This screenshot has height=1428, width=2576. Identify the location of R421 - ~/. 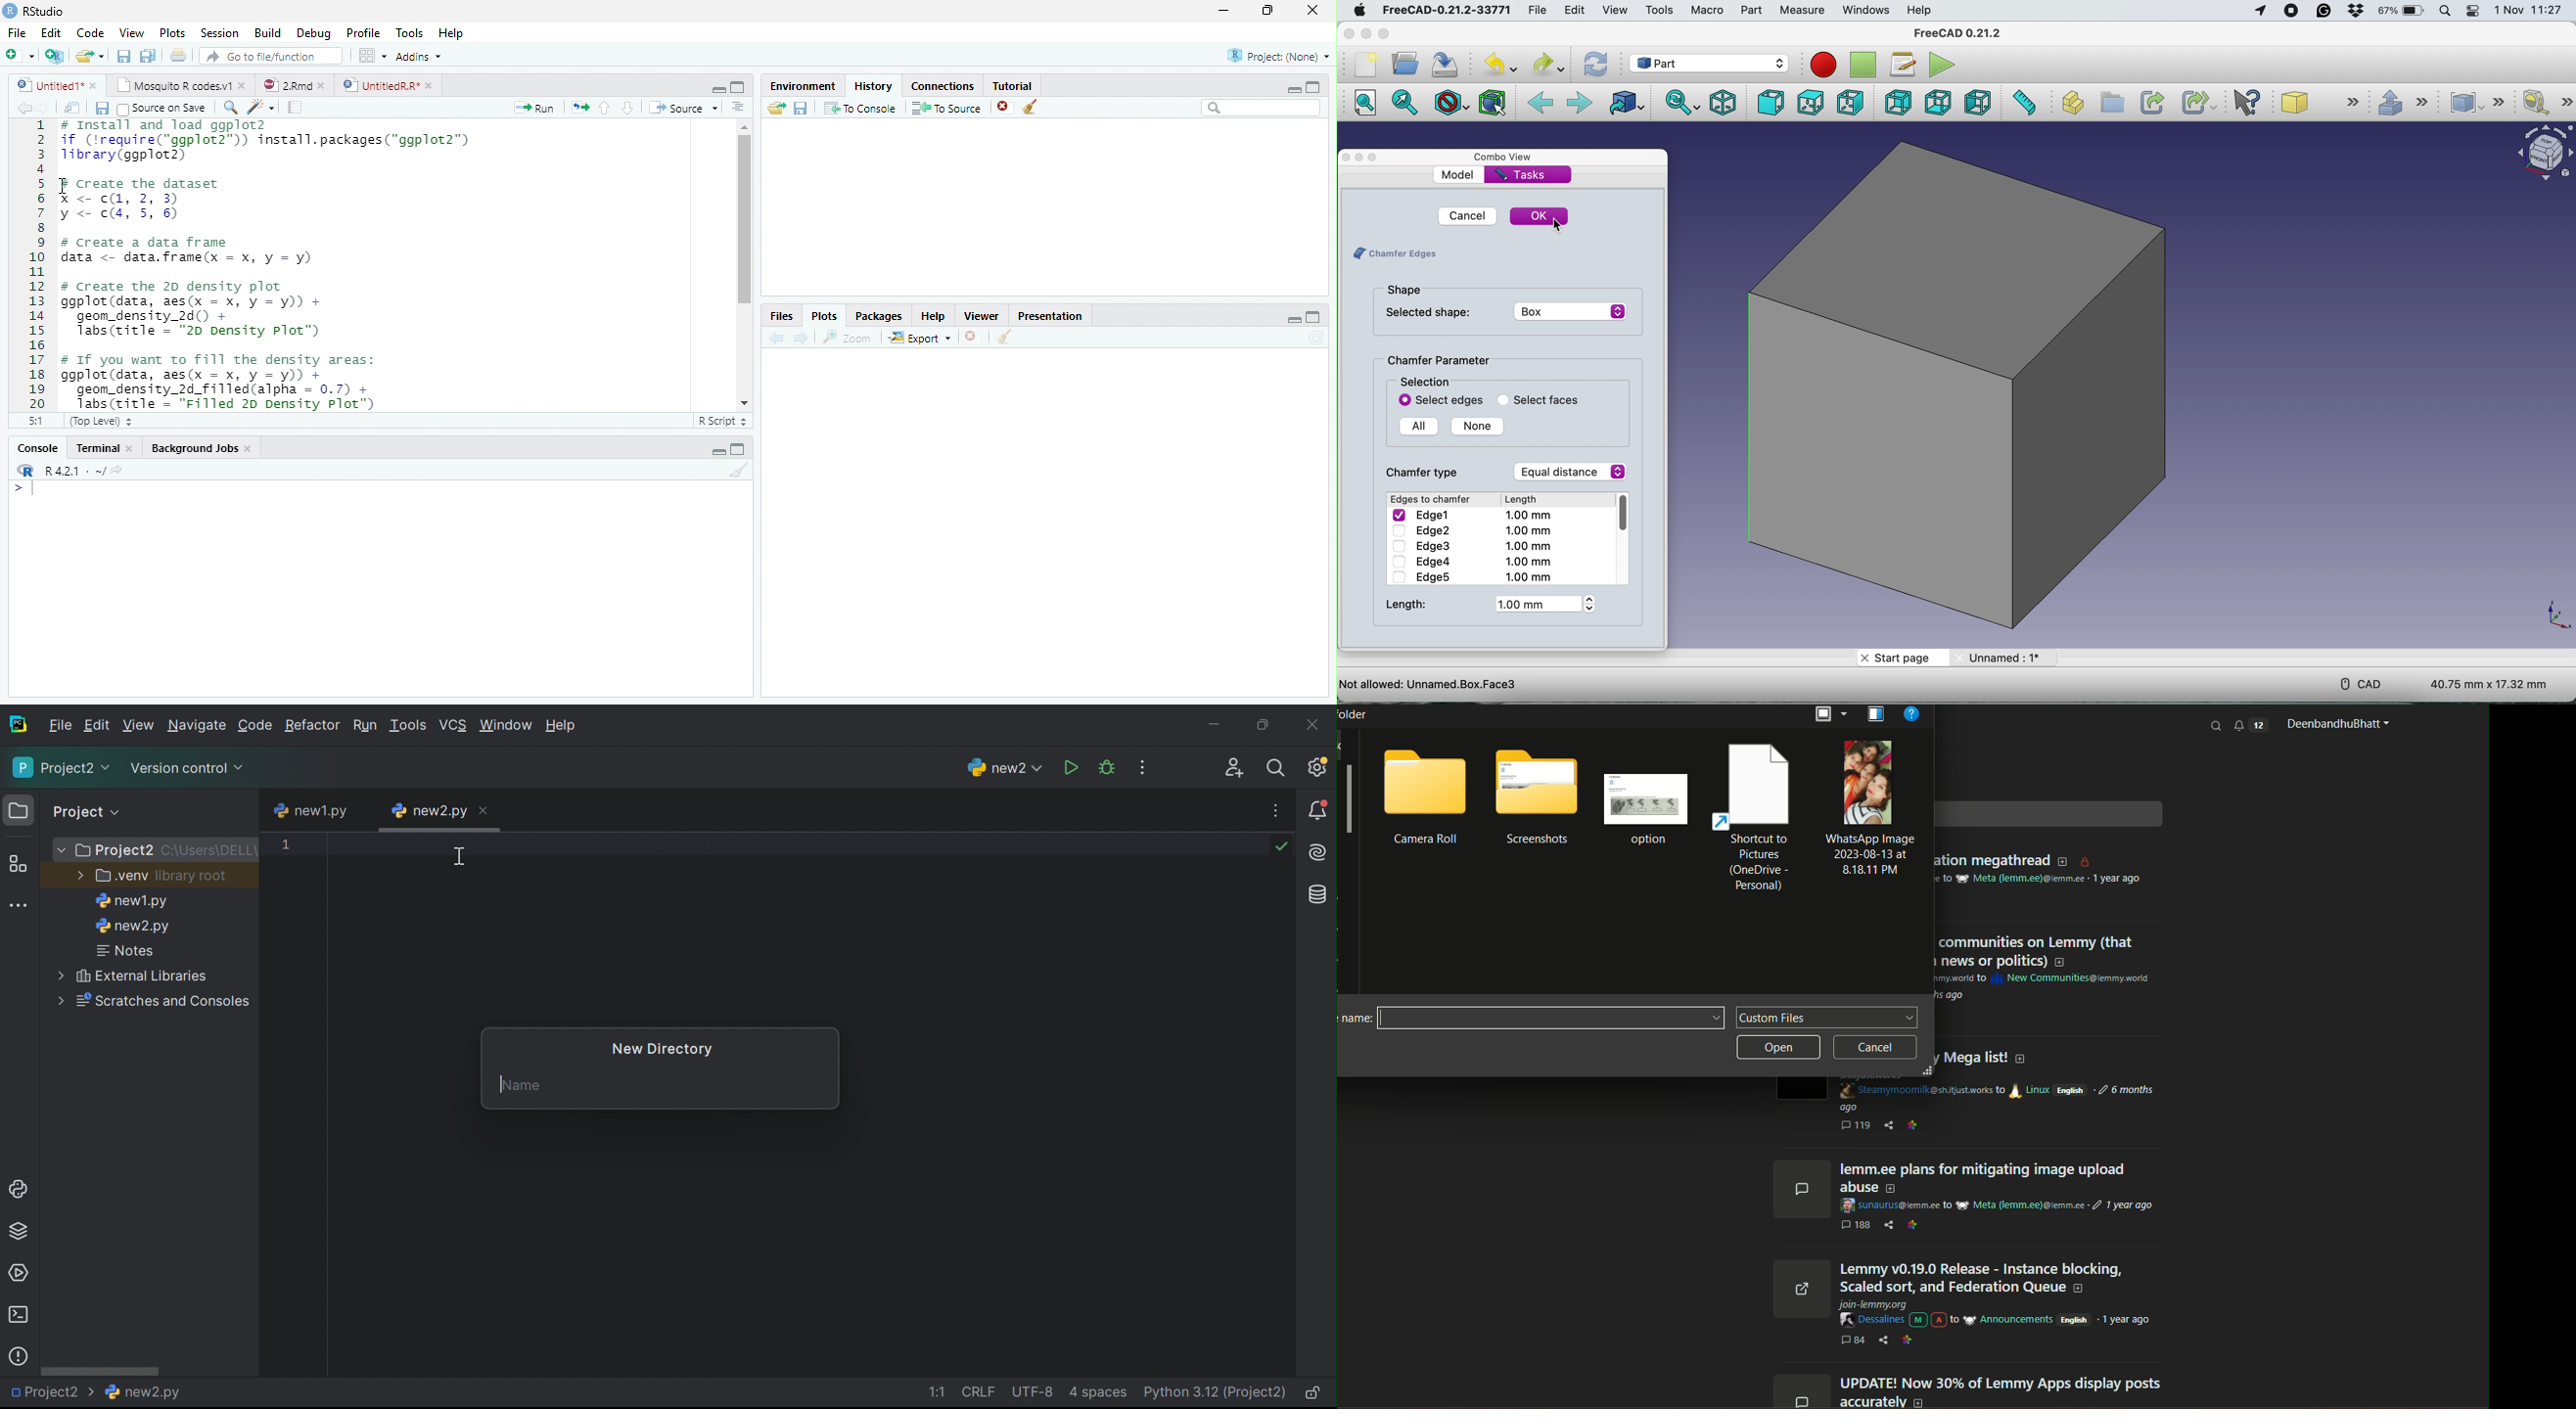
(69, 471).